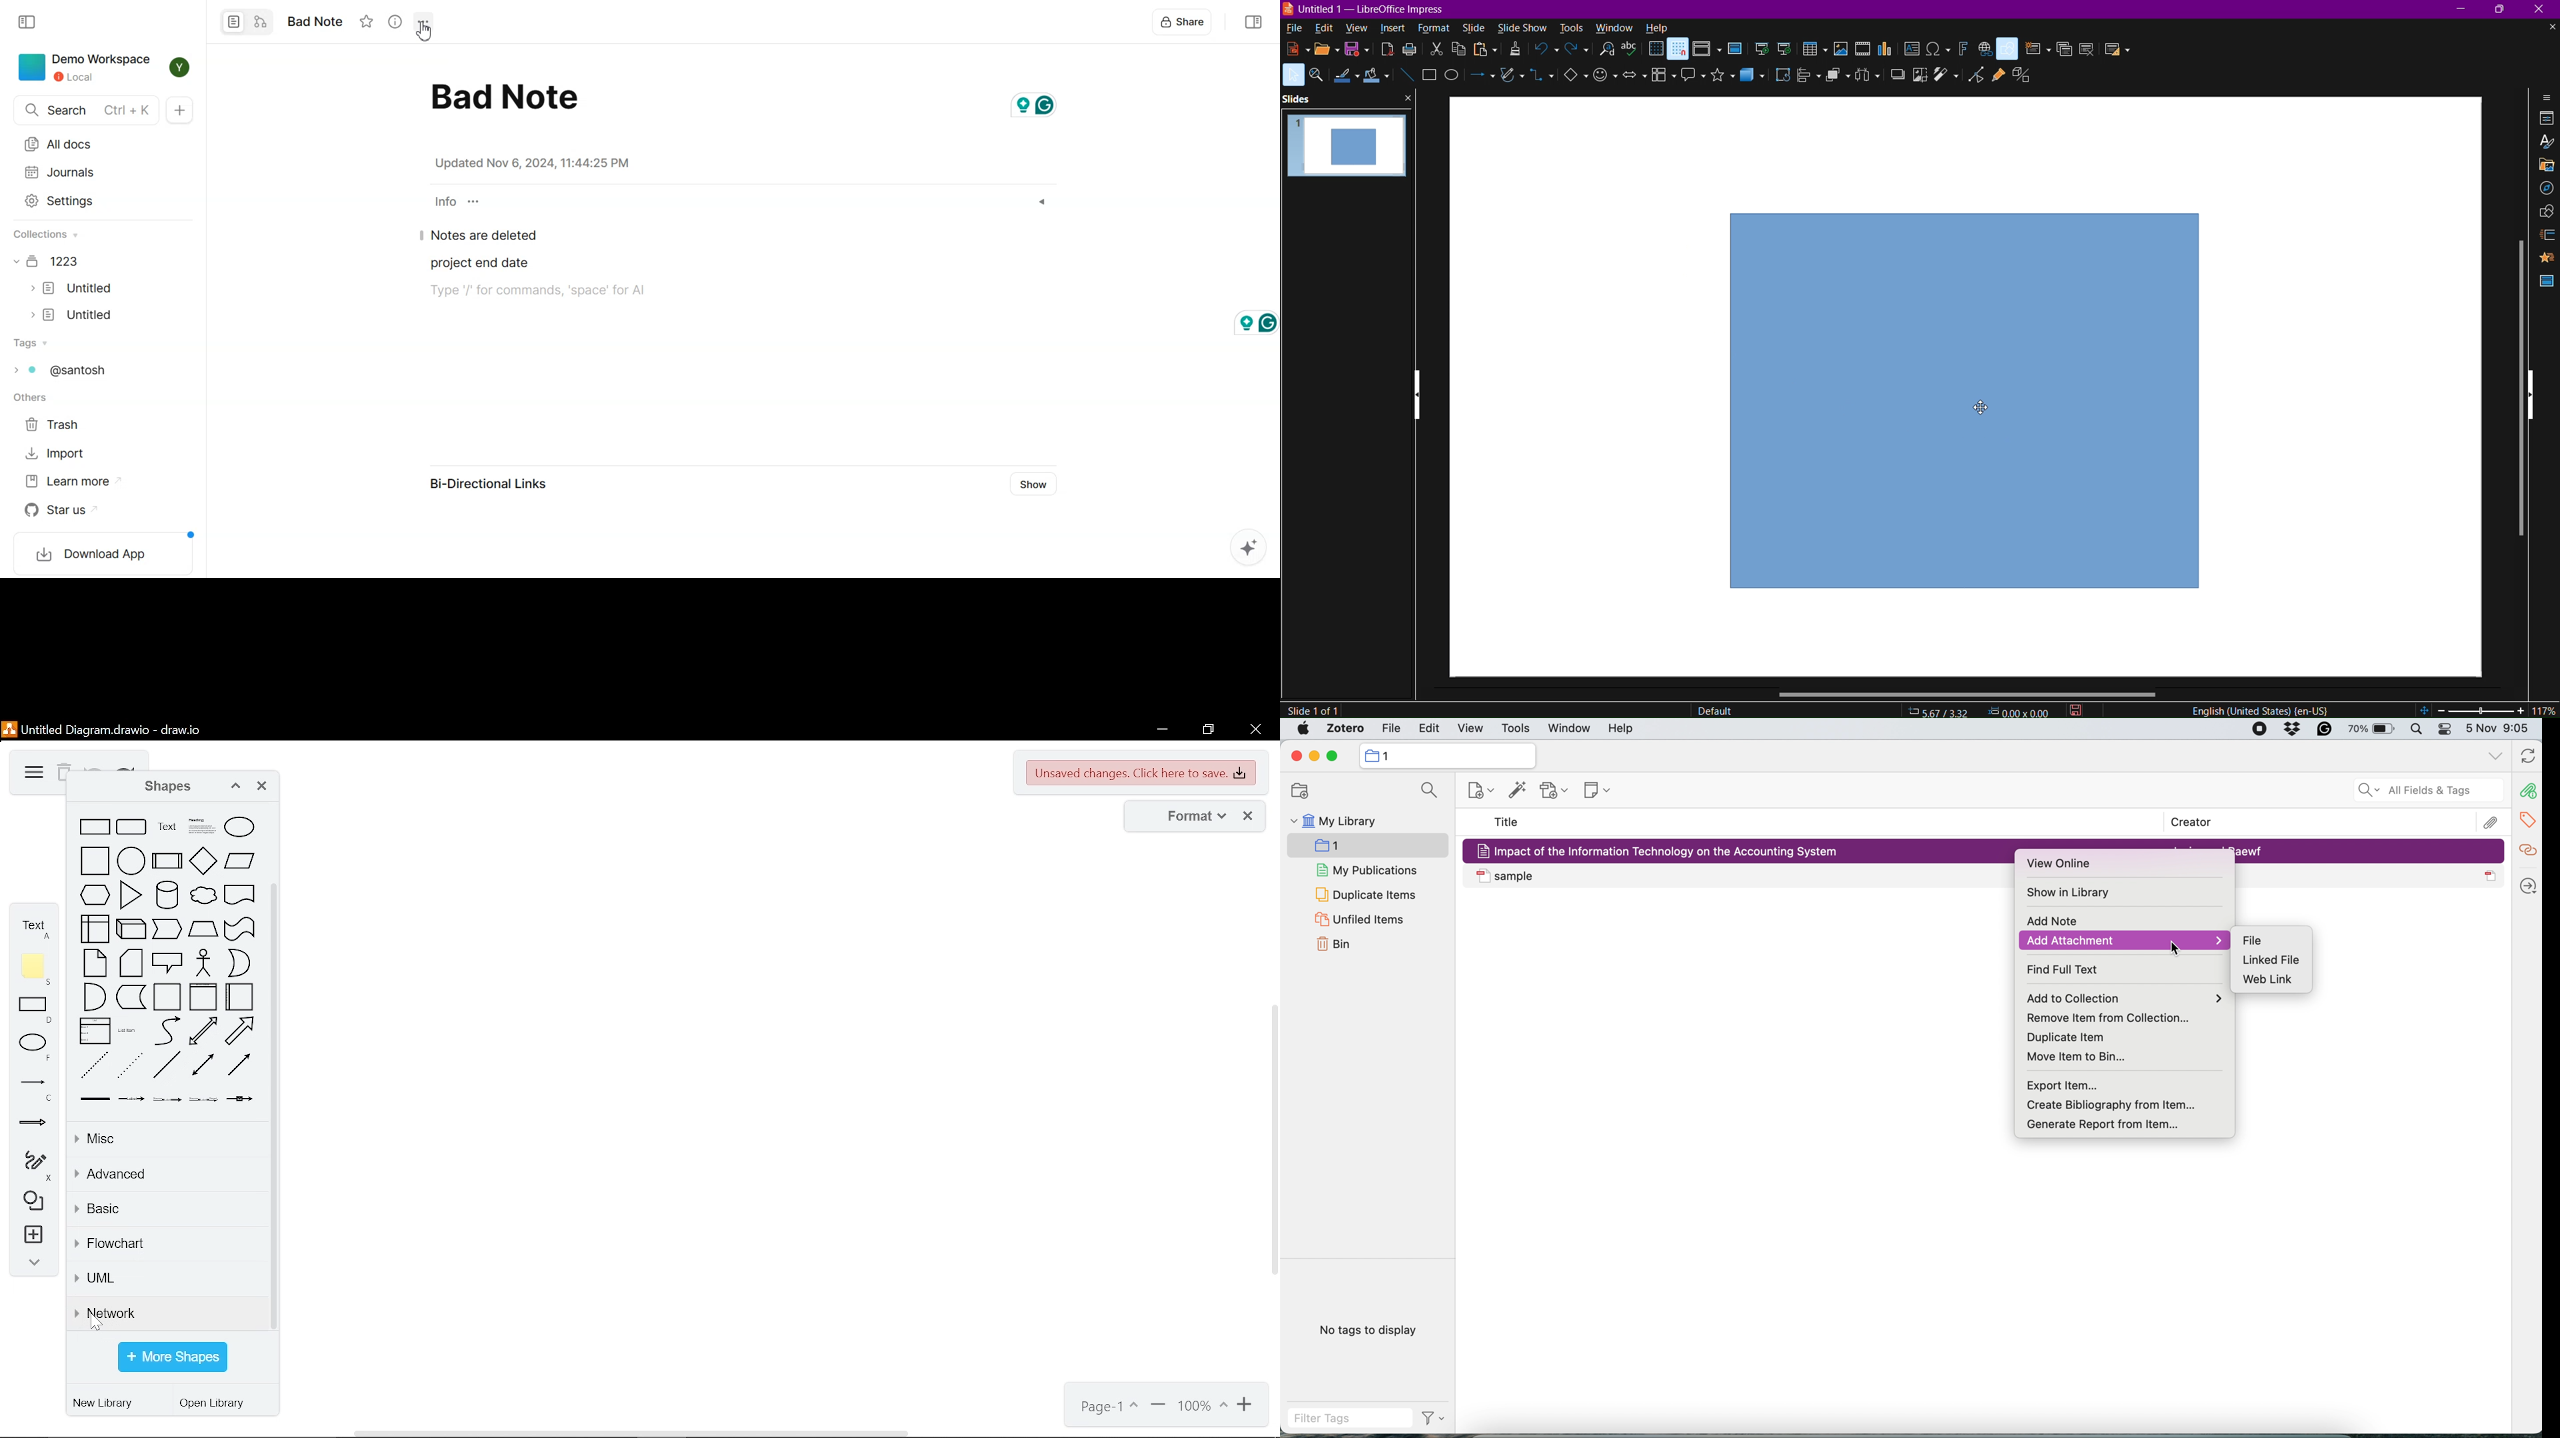 The image size is (2576, 1456). What do you see at coordinates (321, 21) in the screenshot?
I see `note name` at bounding box center [321, 21].